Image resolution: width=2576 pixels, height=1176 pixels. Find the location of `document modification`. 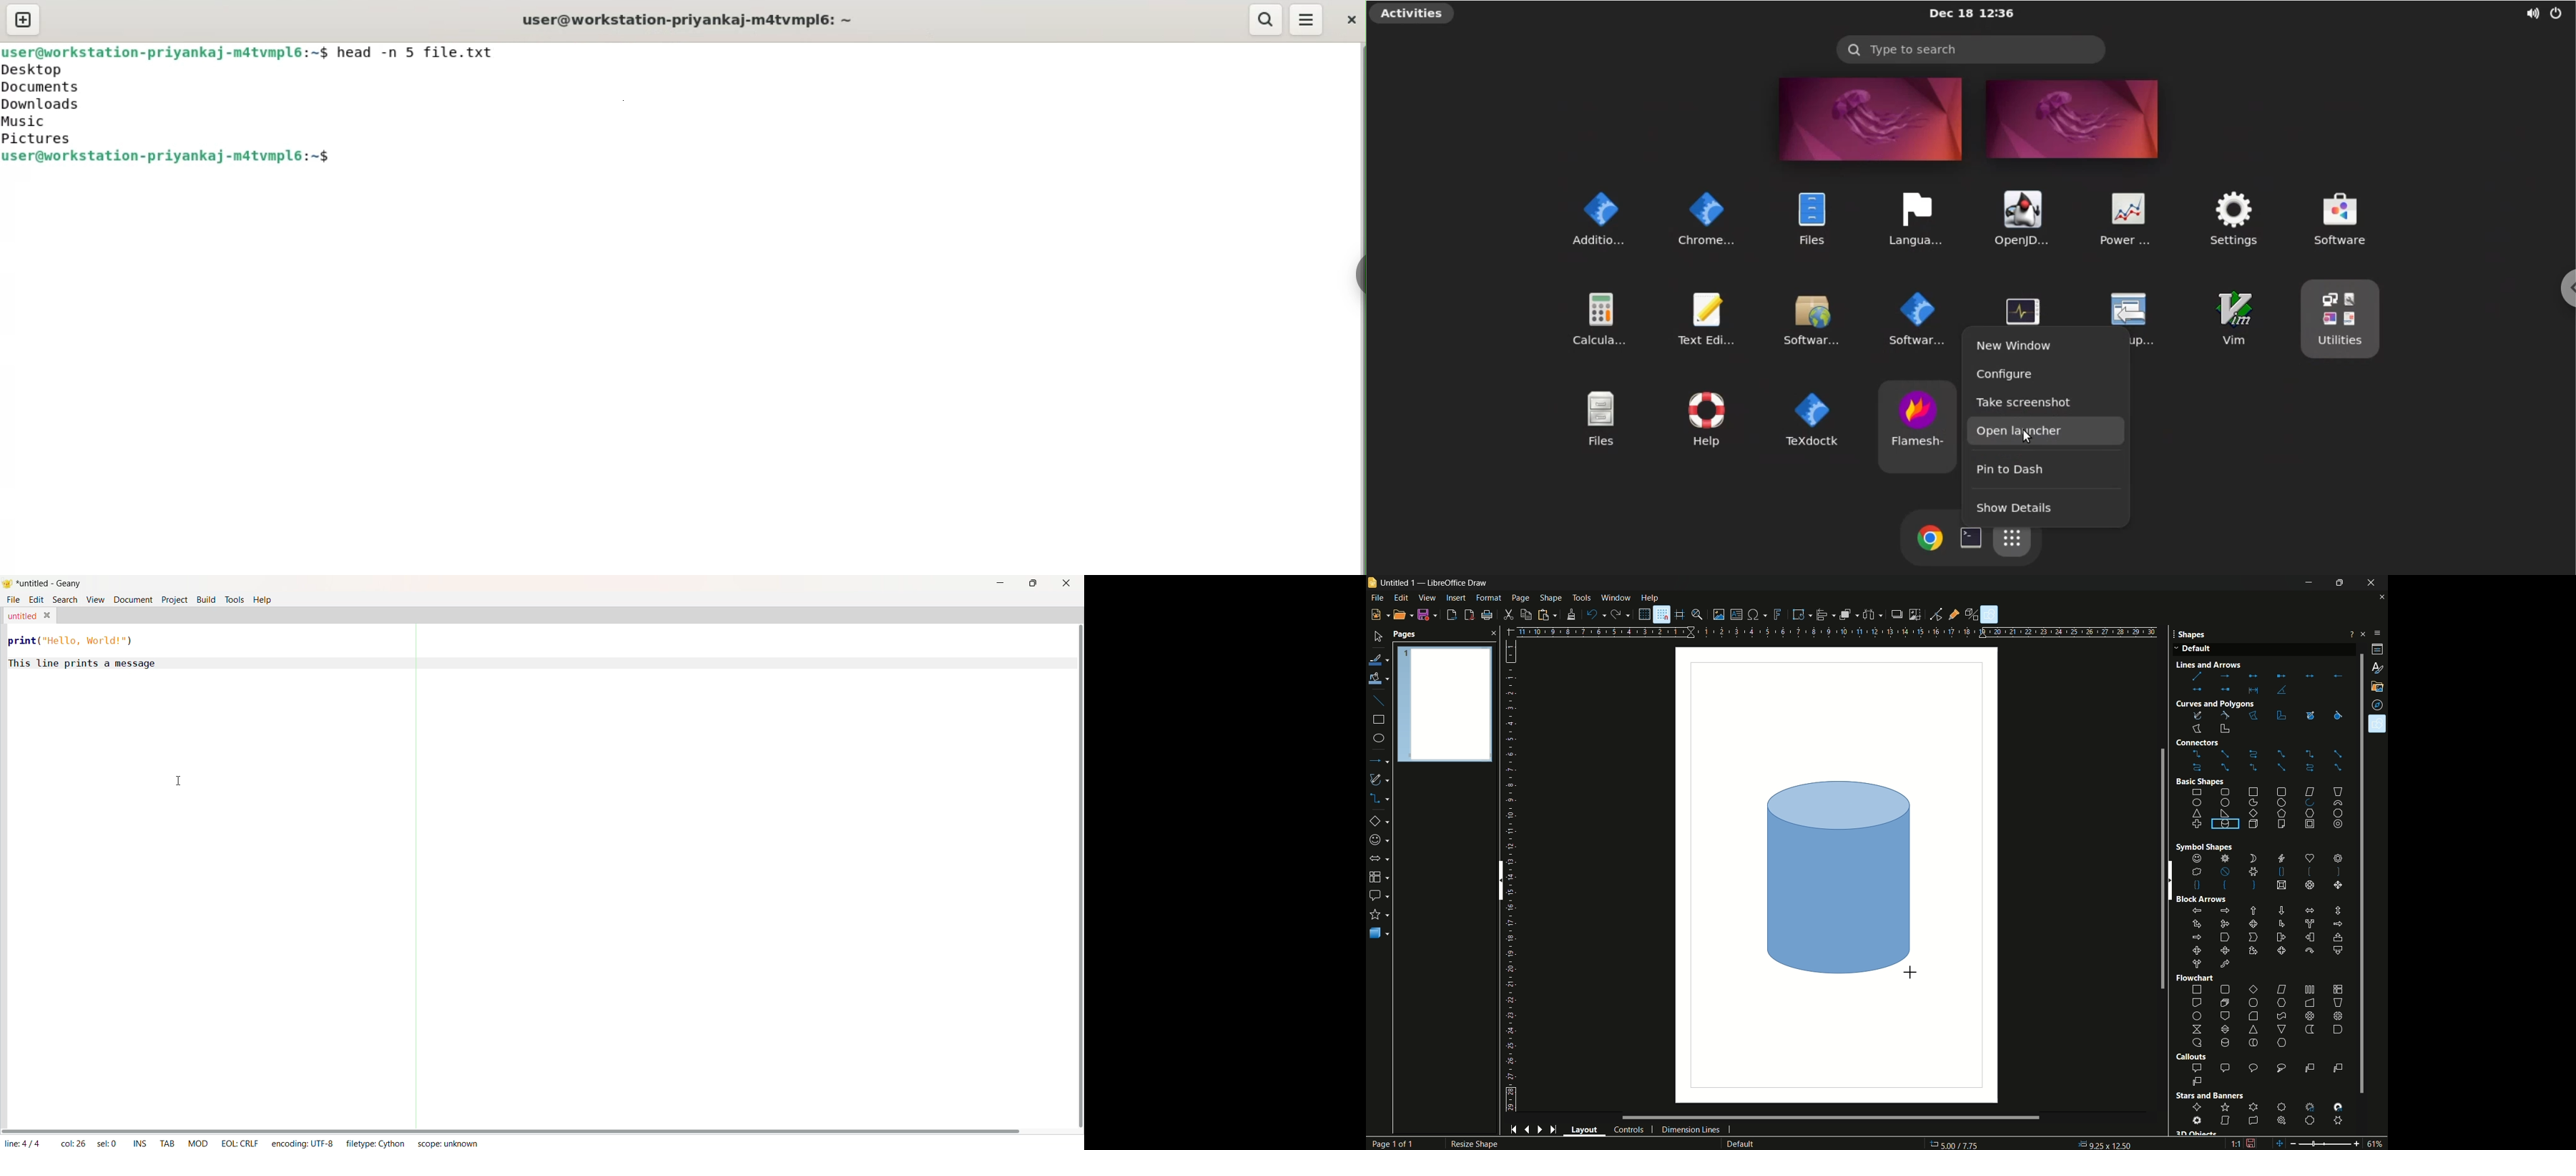

document modification is located at coordinates (2251, 1143).